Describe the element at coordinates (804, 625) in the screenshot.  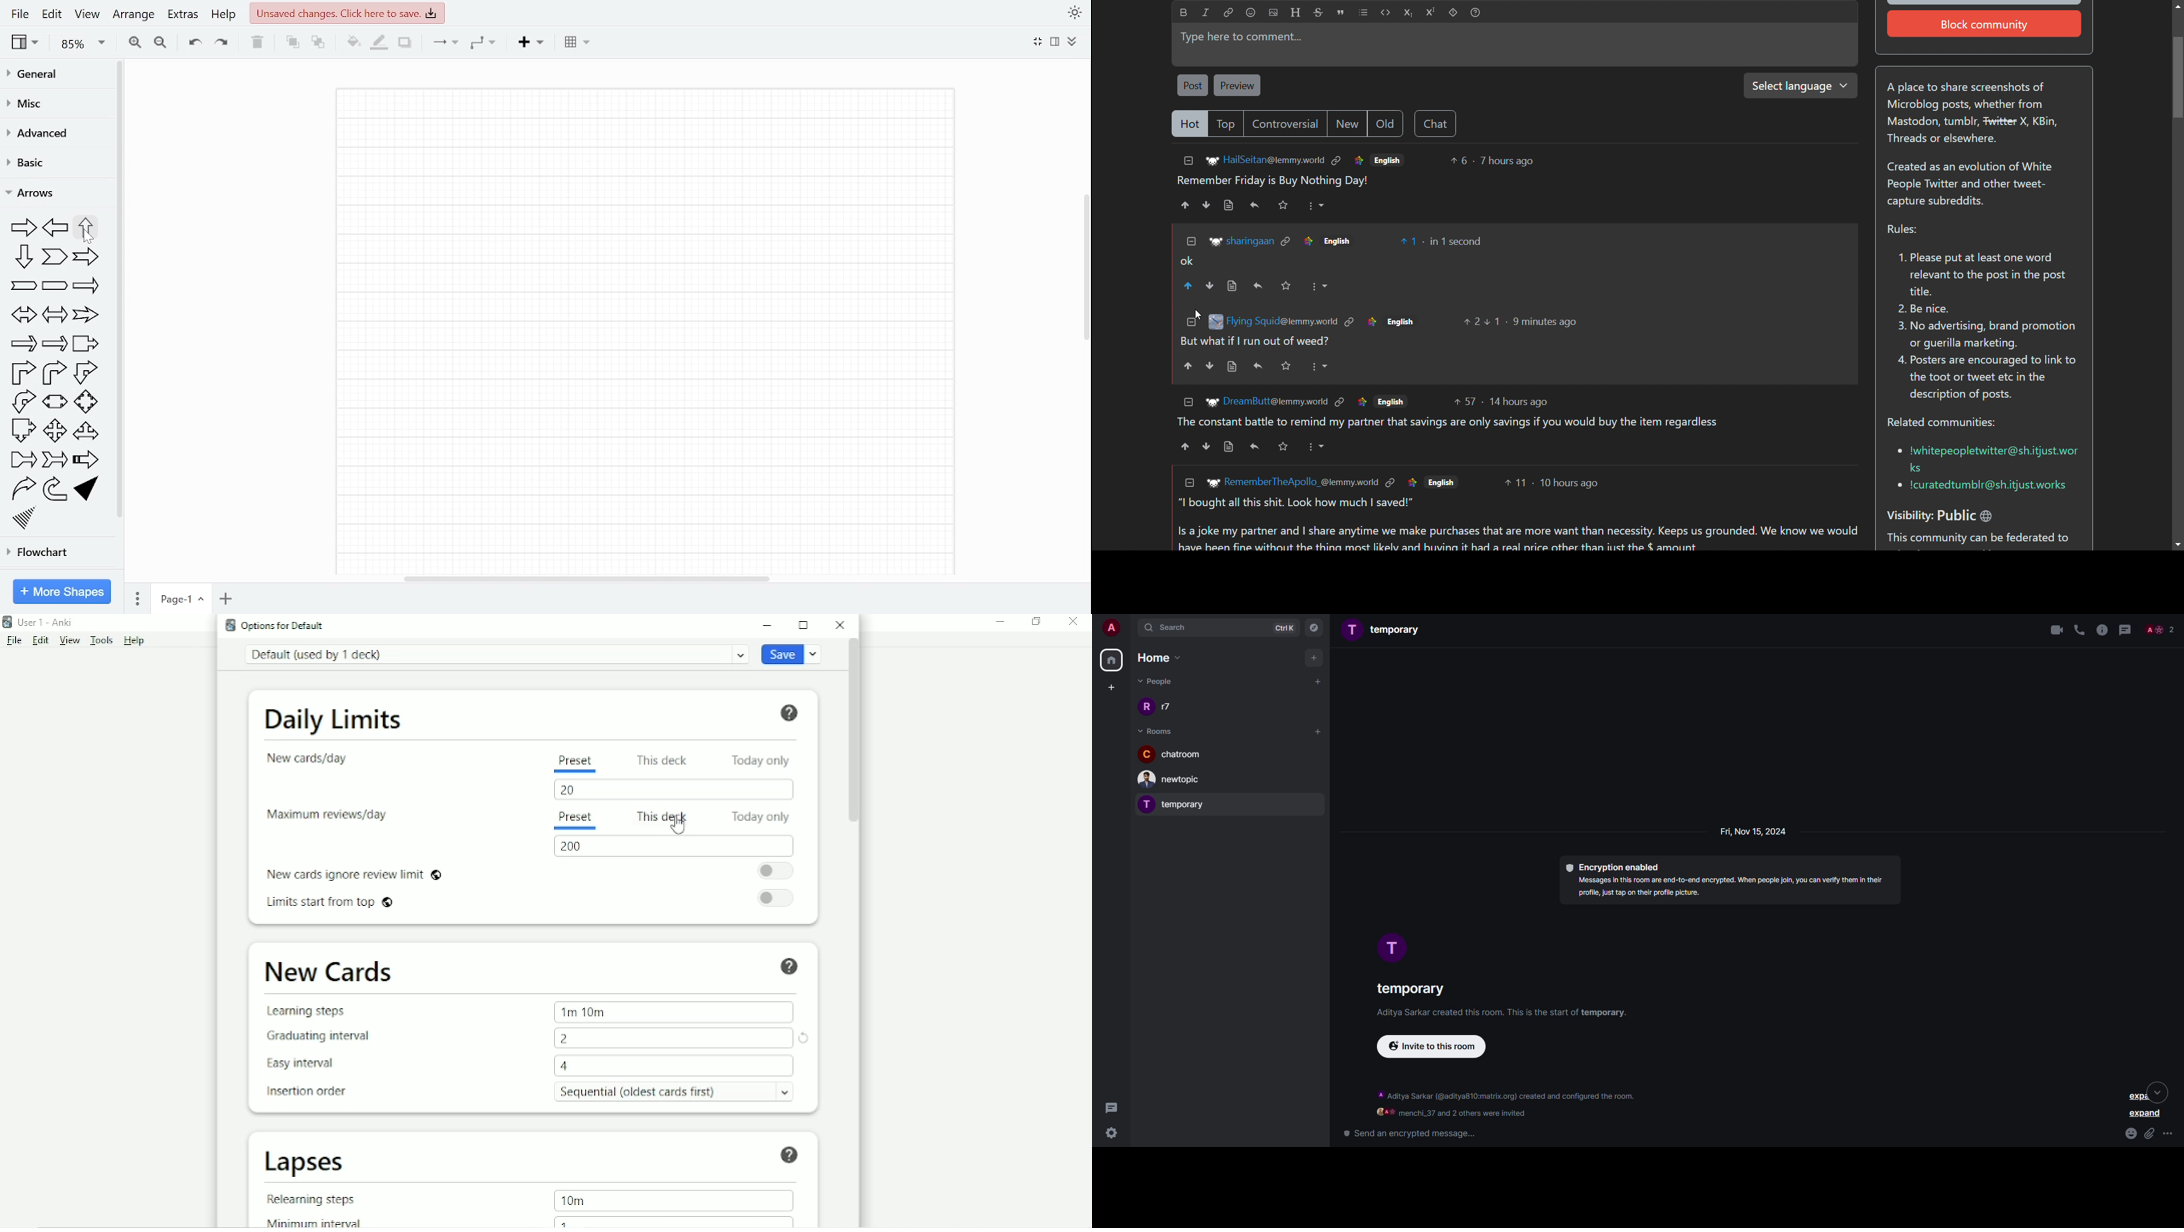
I see `Maximize` at that location.